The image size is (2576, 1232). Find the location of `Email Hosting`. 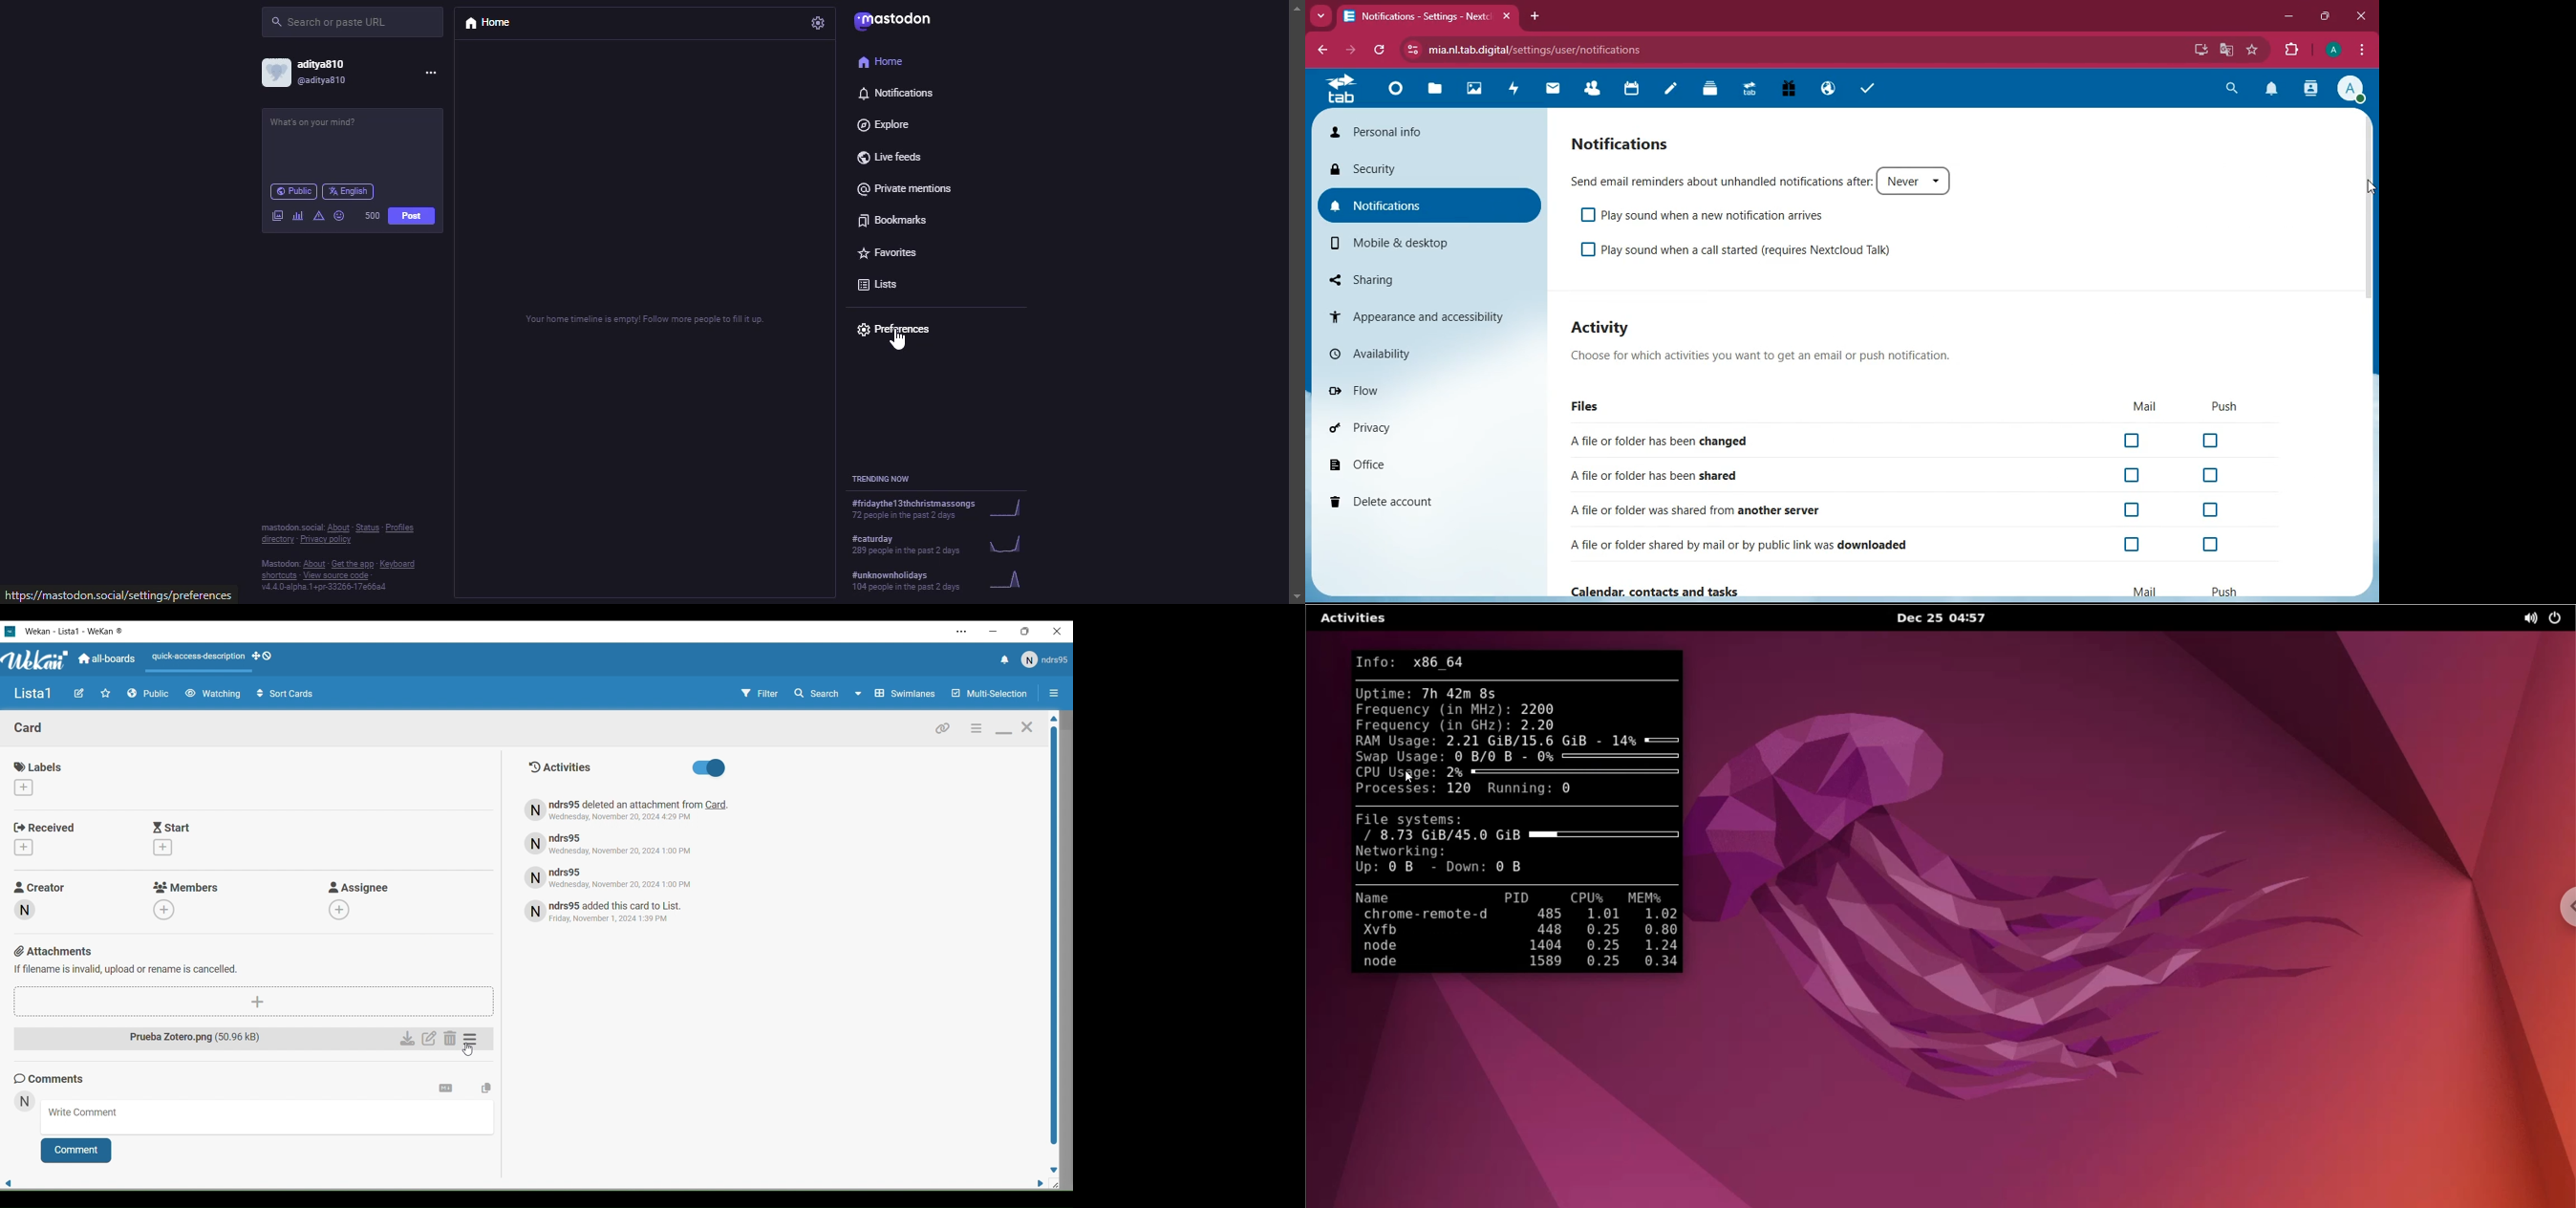

Email Hosting is located at coordinates (1829, 90).